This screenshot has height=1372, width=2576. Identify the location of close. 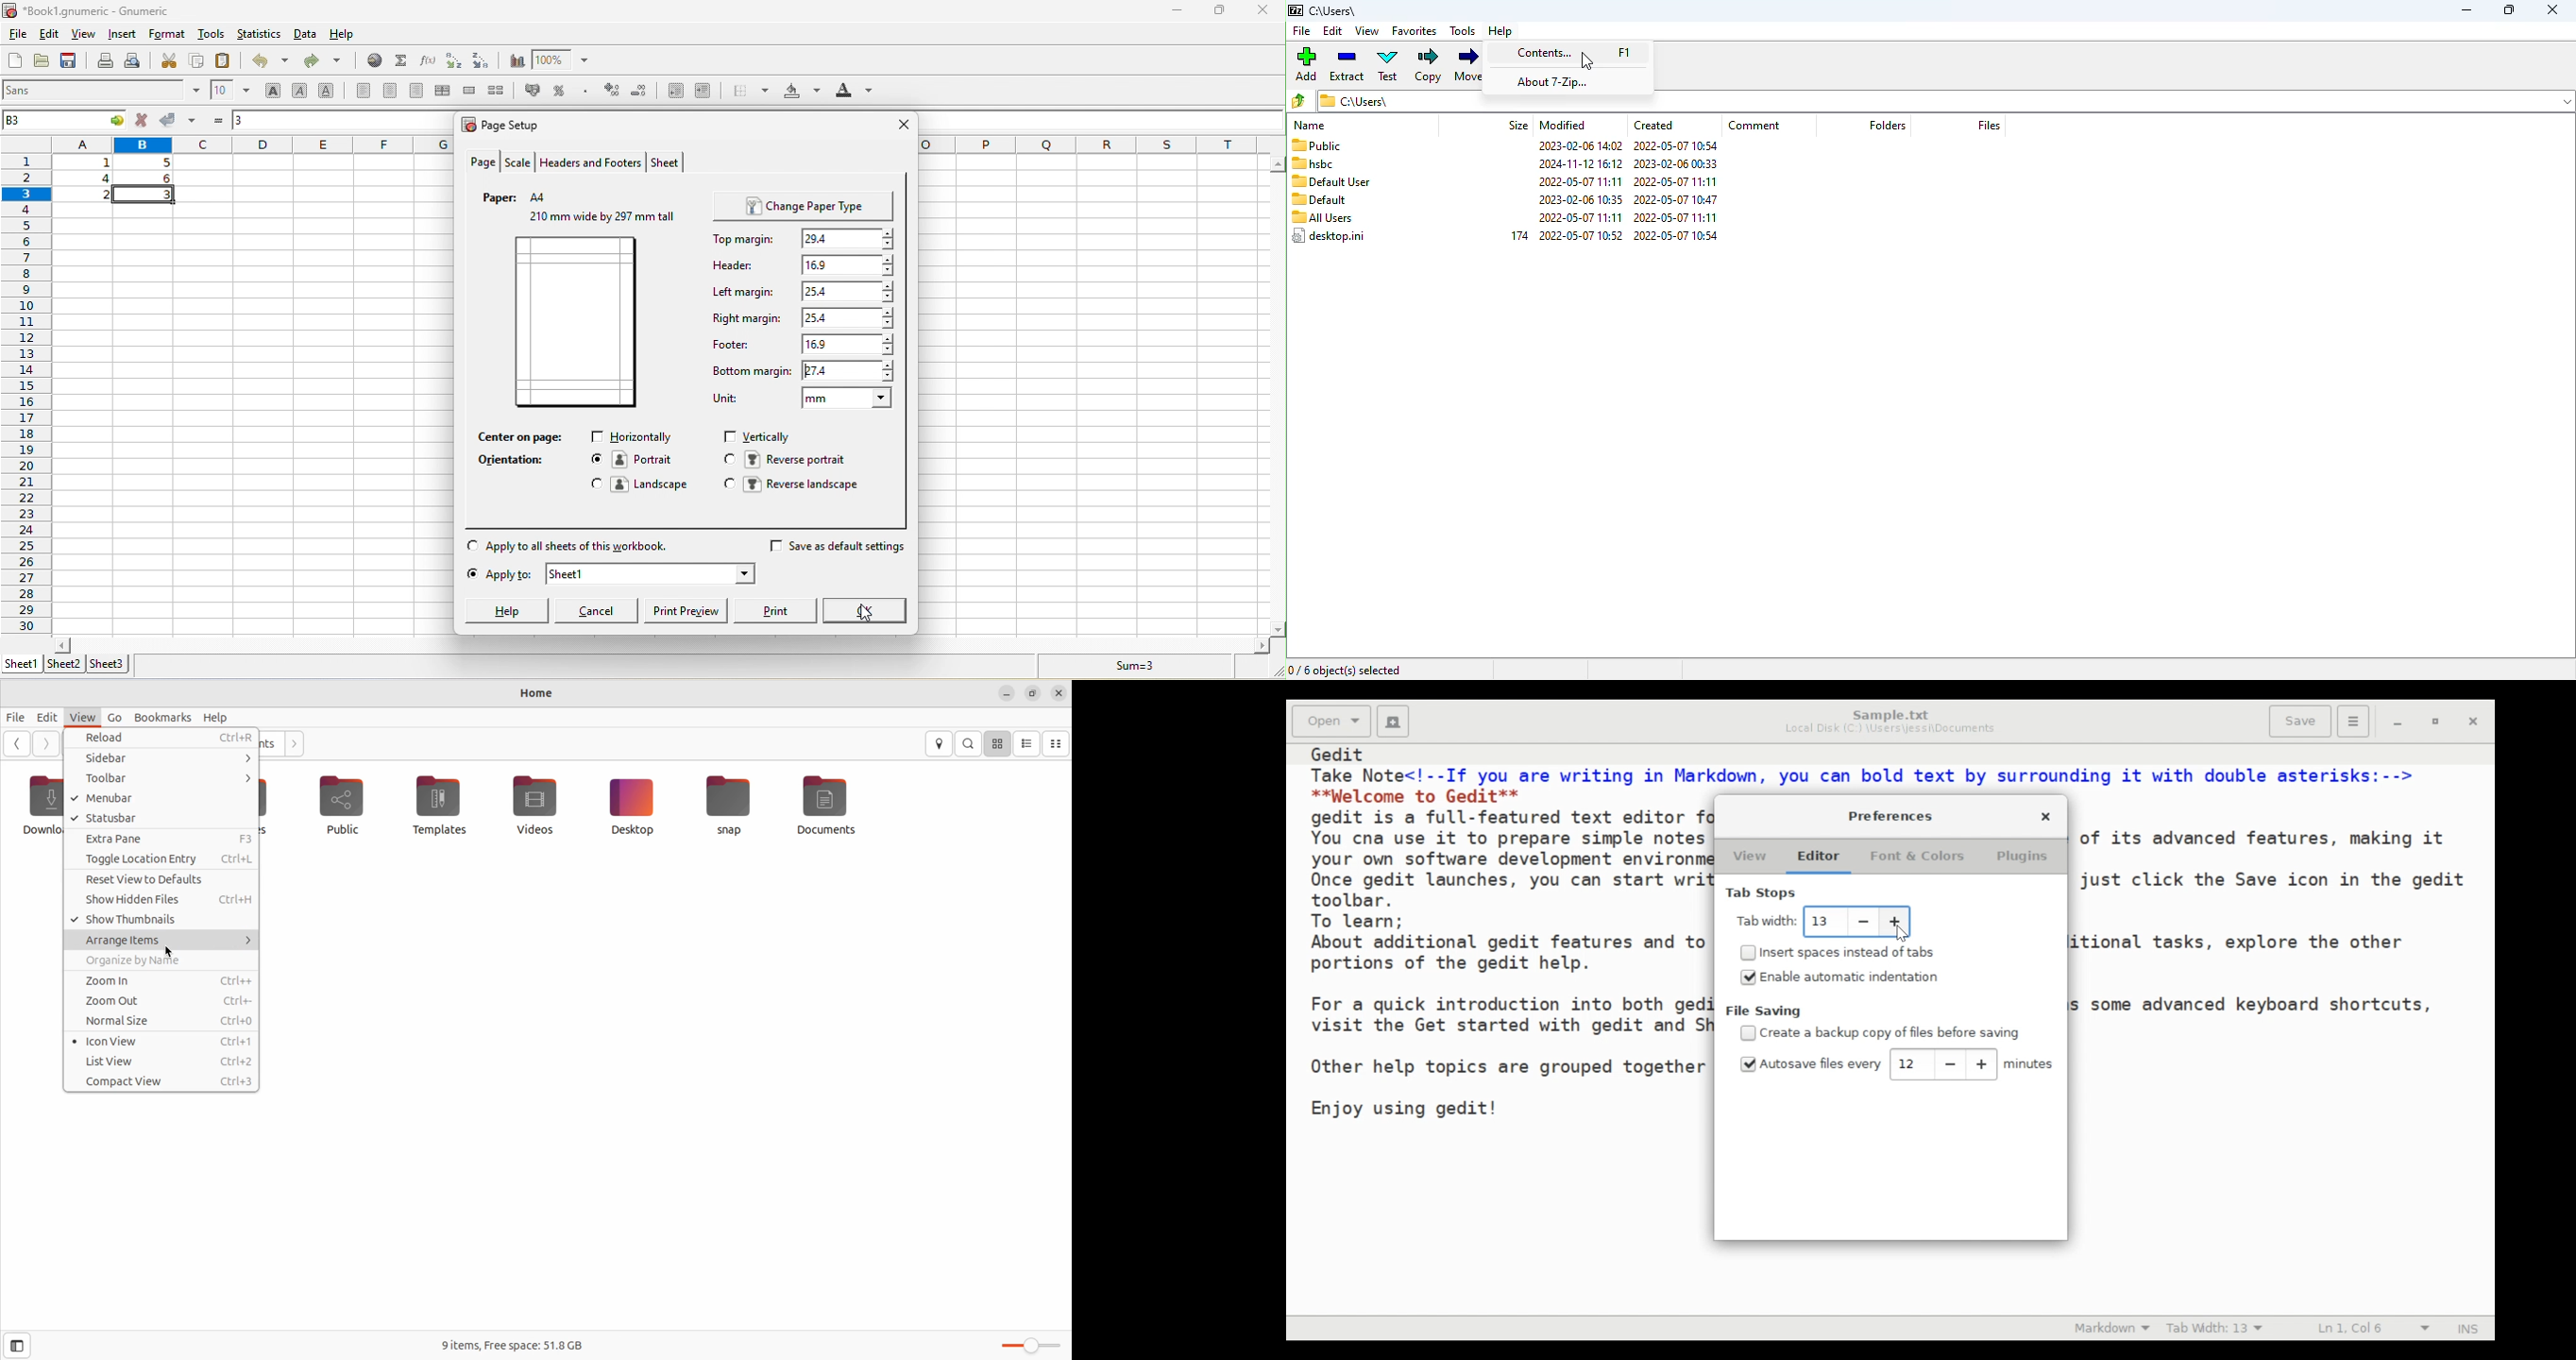
(2552, 9).